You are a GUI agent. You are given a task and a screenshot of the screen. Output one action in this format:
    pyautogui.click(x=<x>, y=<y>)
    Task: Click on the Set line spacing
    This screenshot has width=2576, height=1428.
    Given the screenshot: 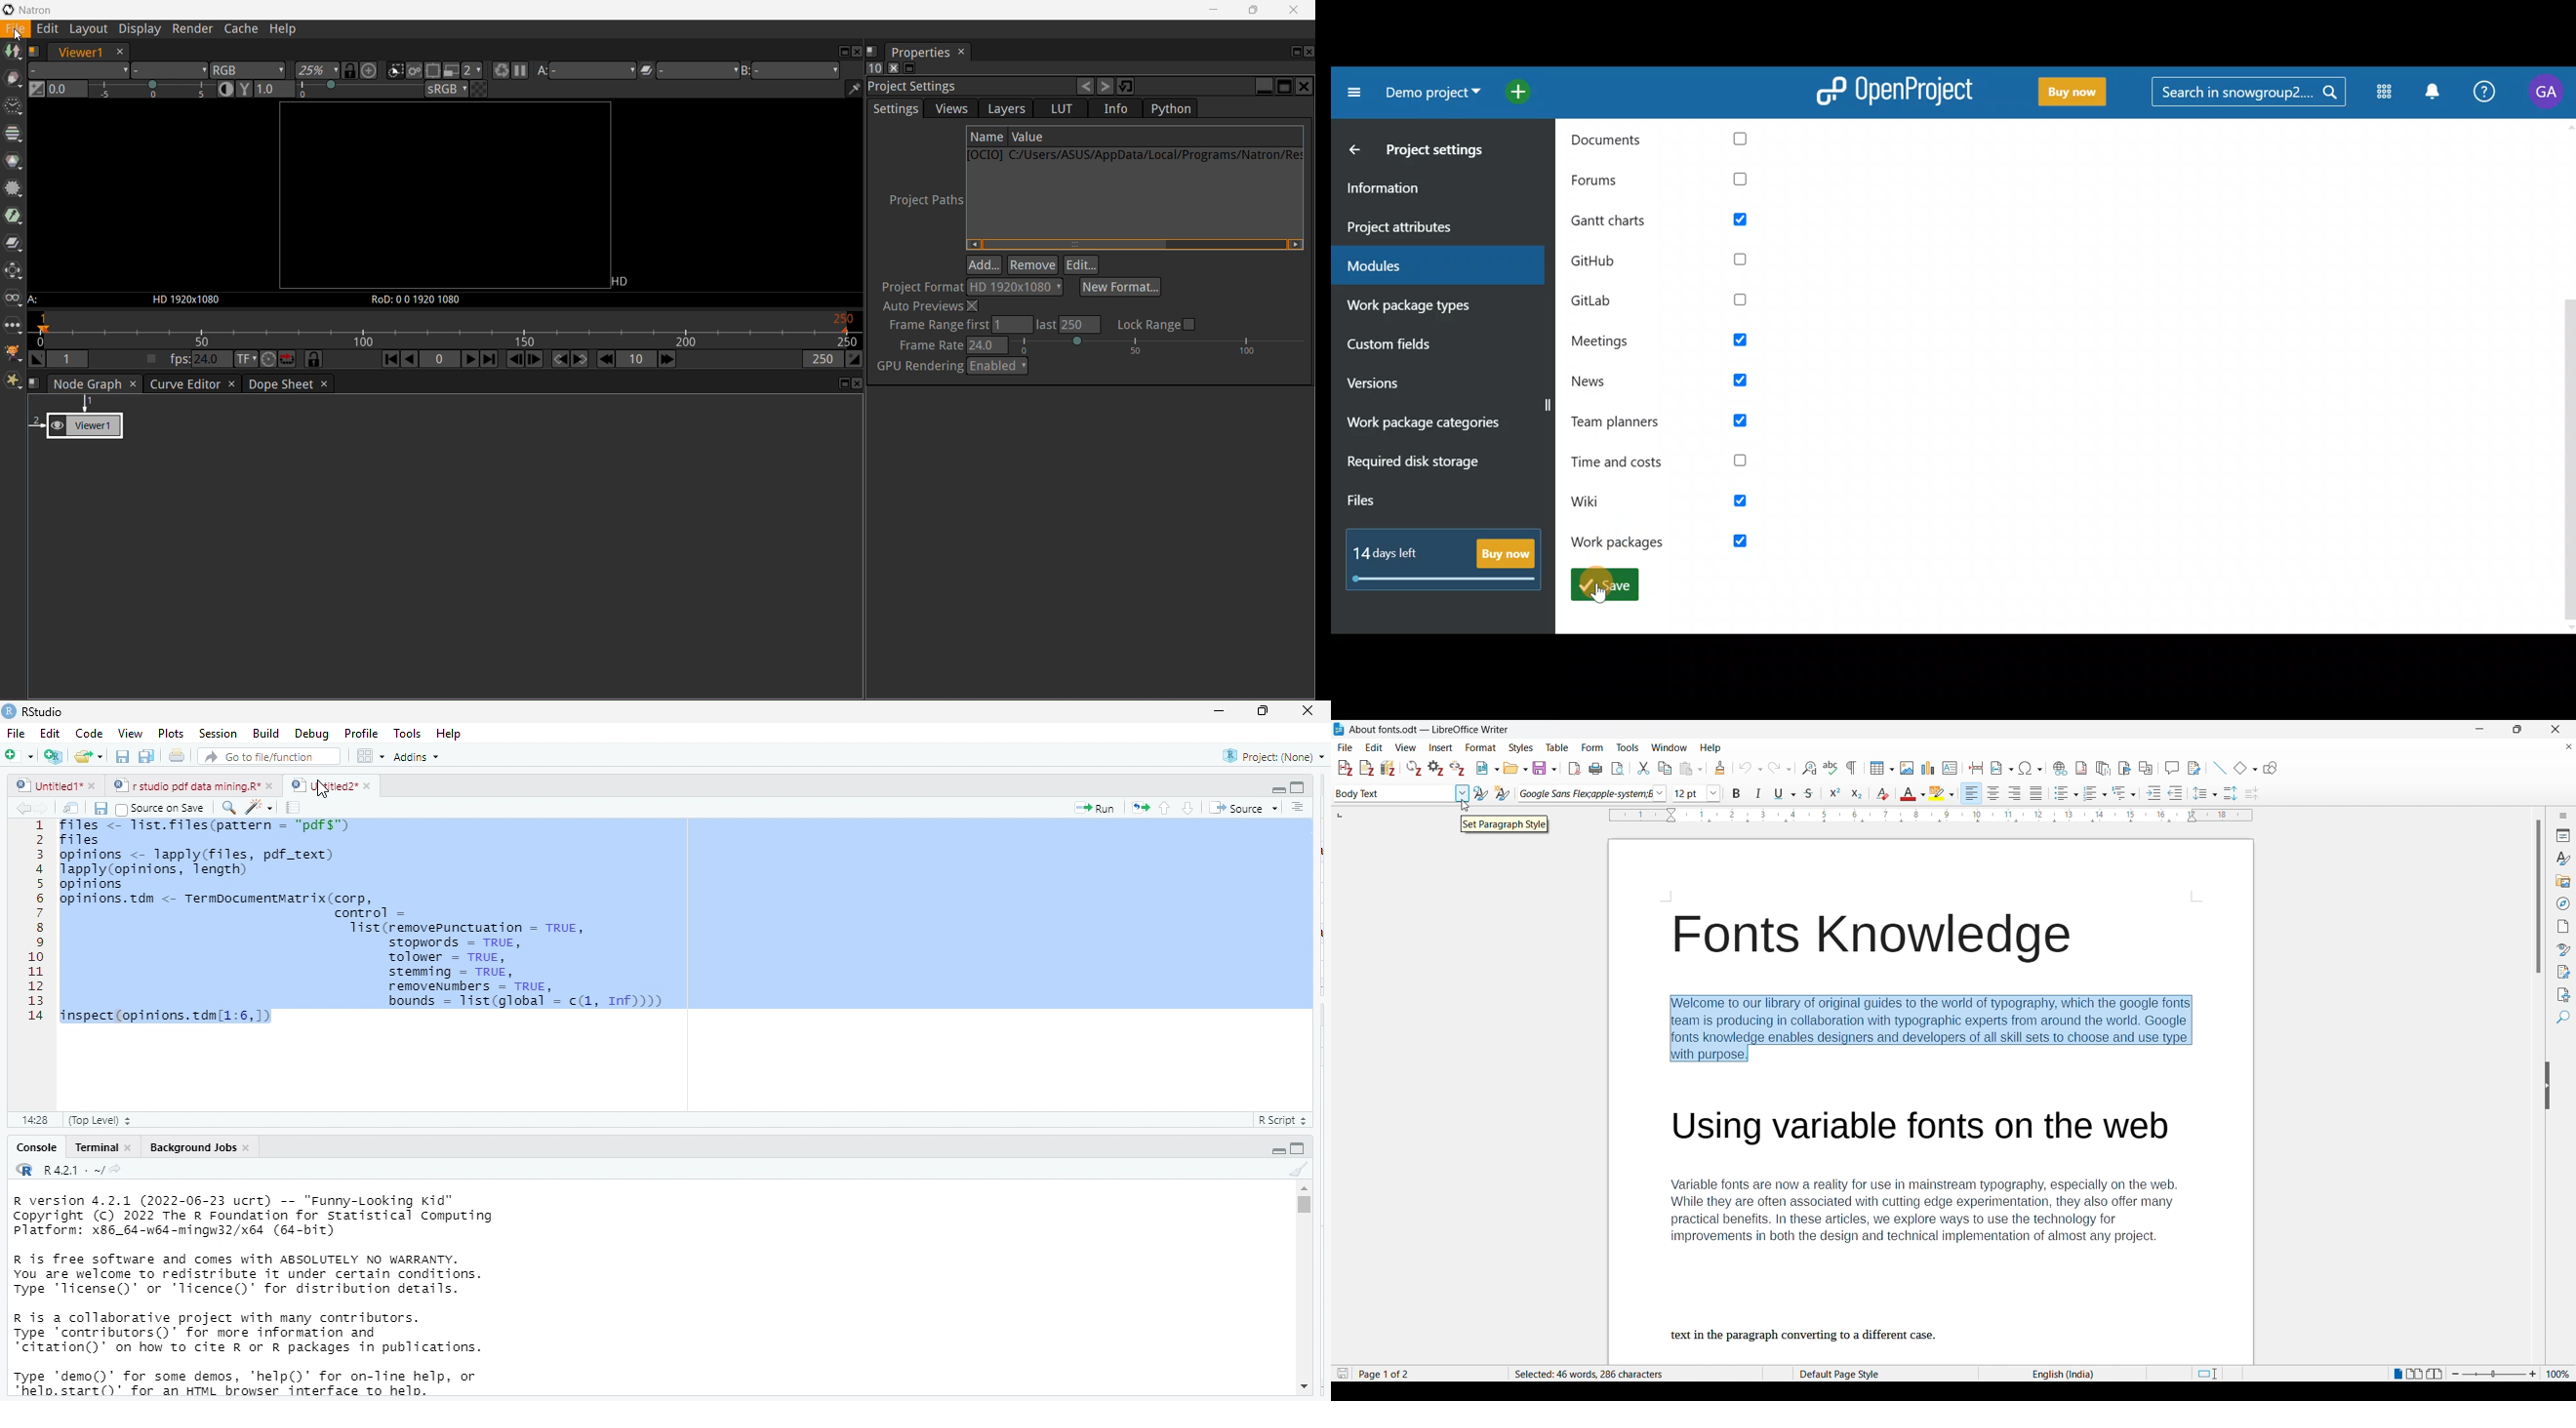 What is the action you would take?
    pyautogui.click(x=2205, y=793)
    